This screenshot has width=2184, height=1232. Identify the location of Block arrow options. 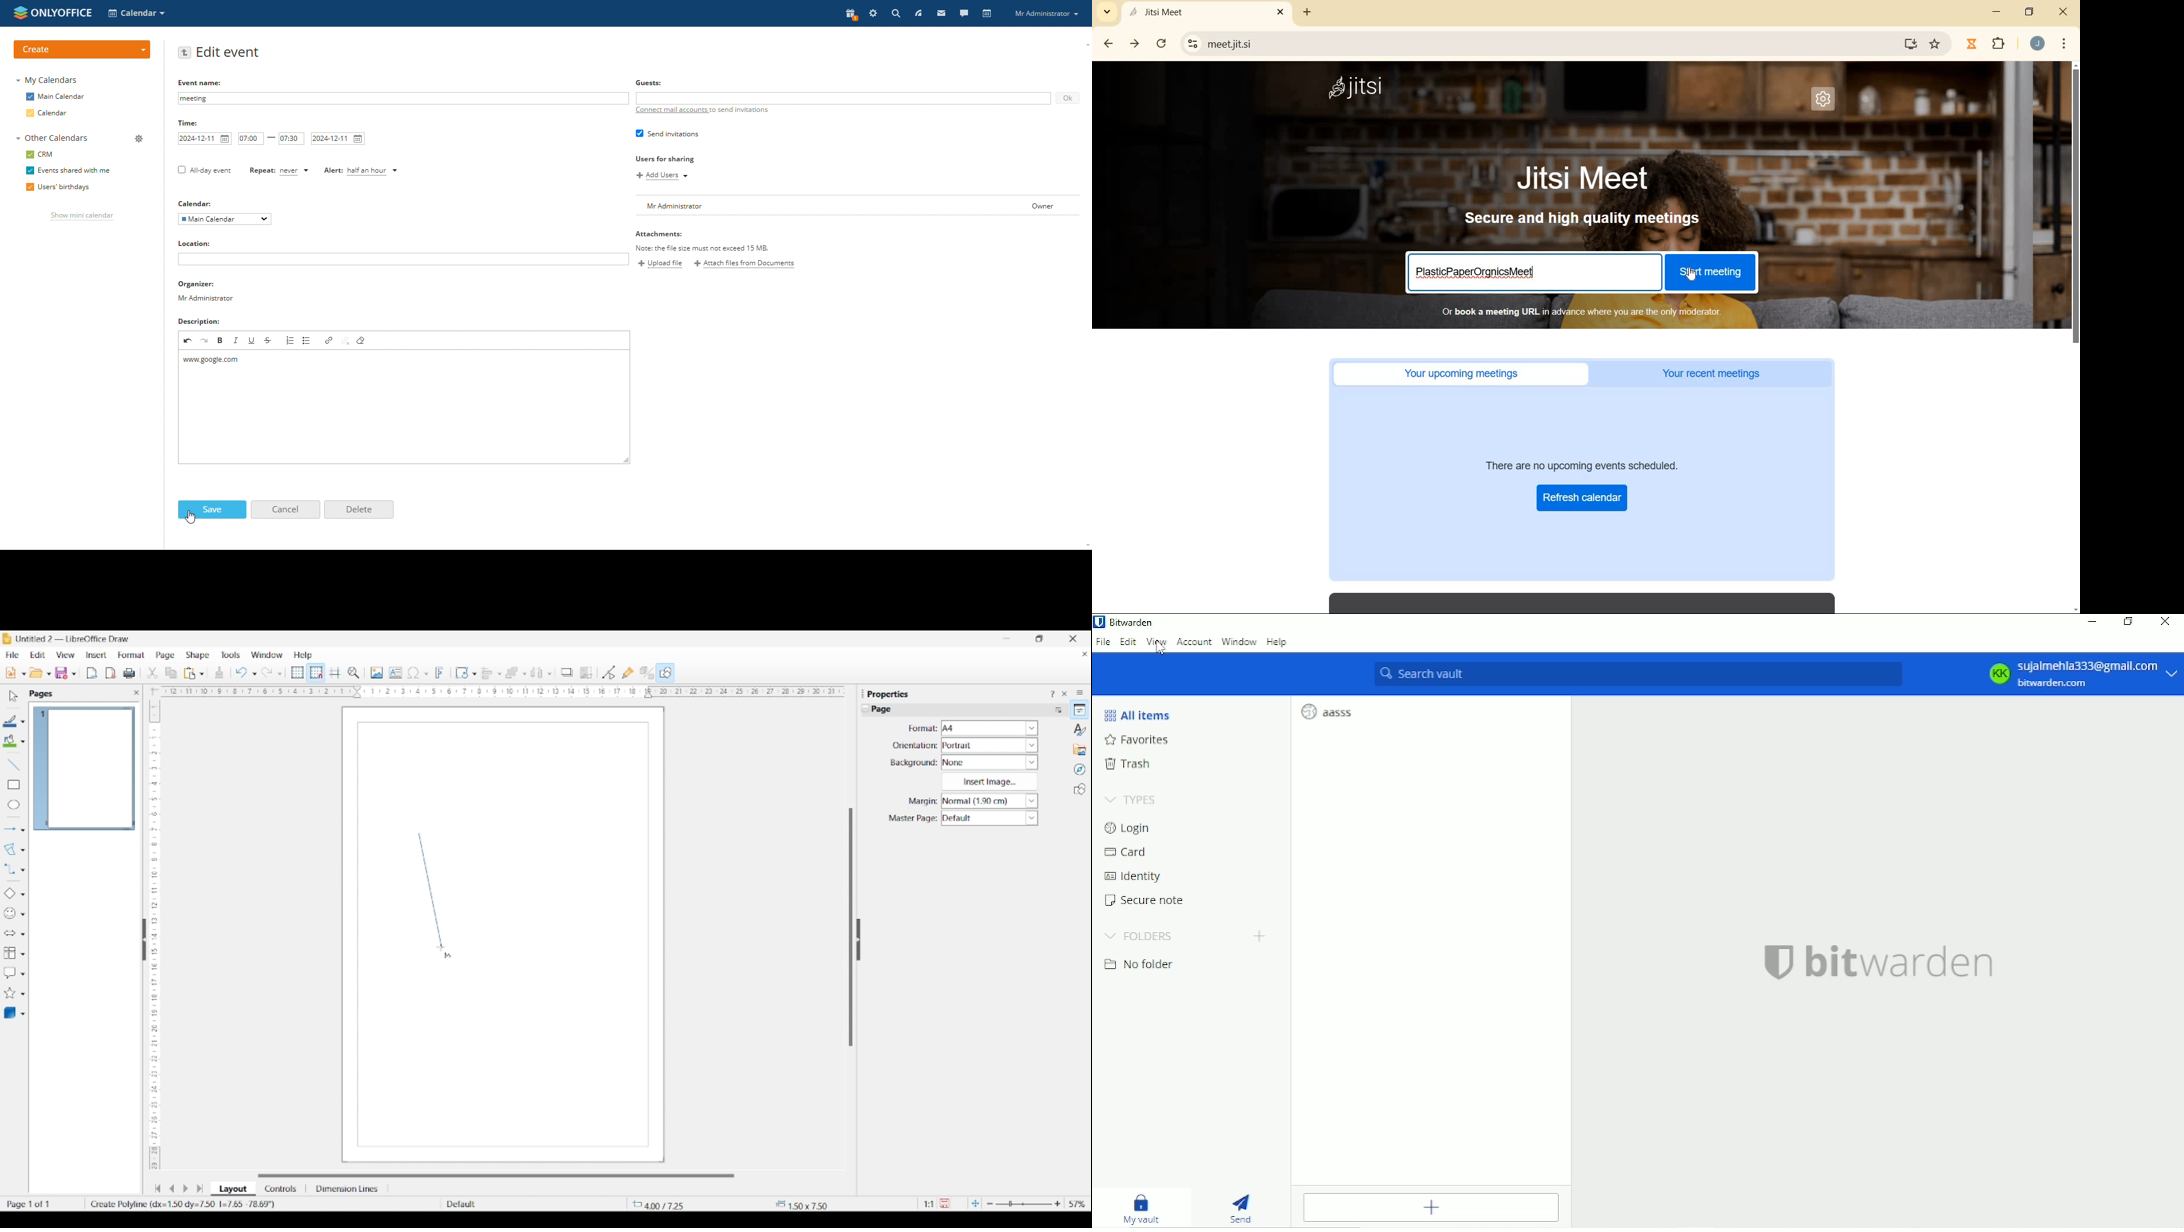
(23, 934).